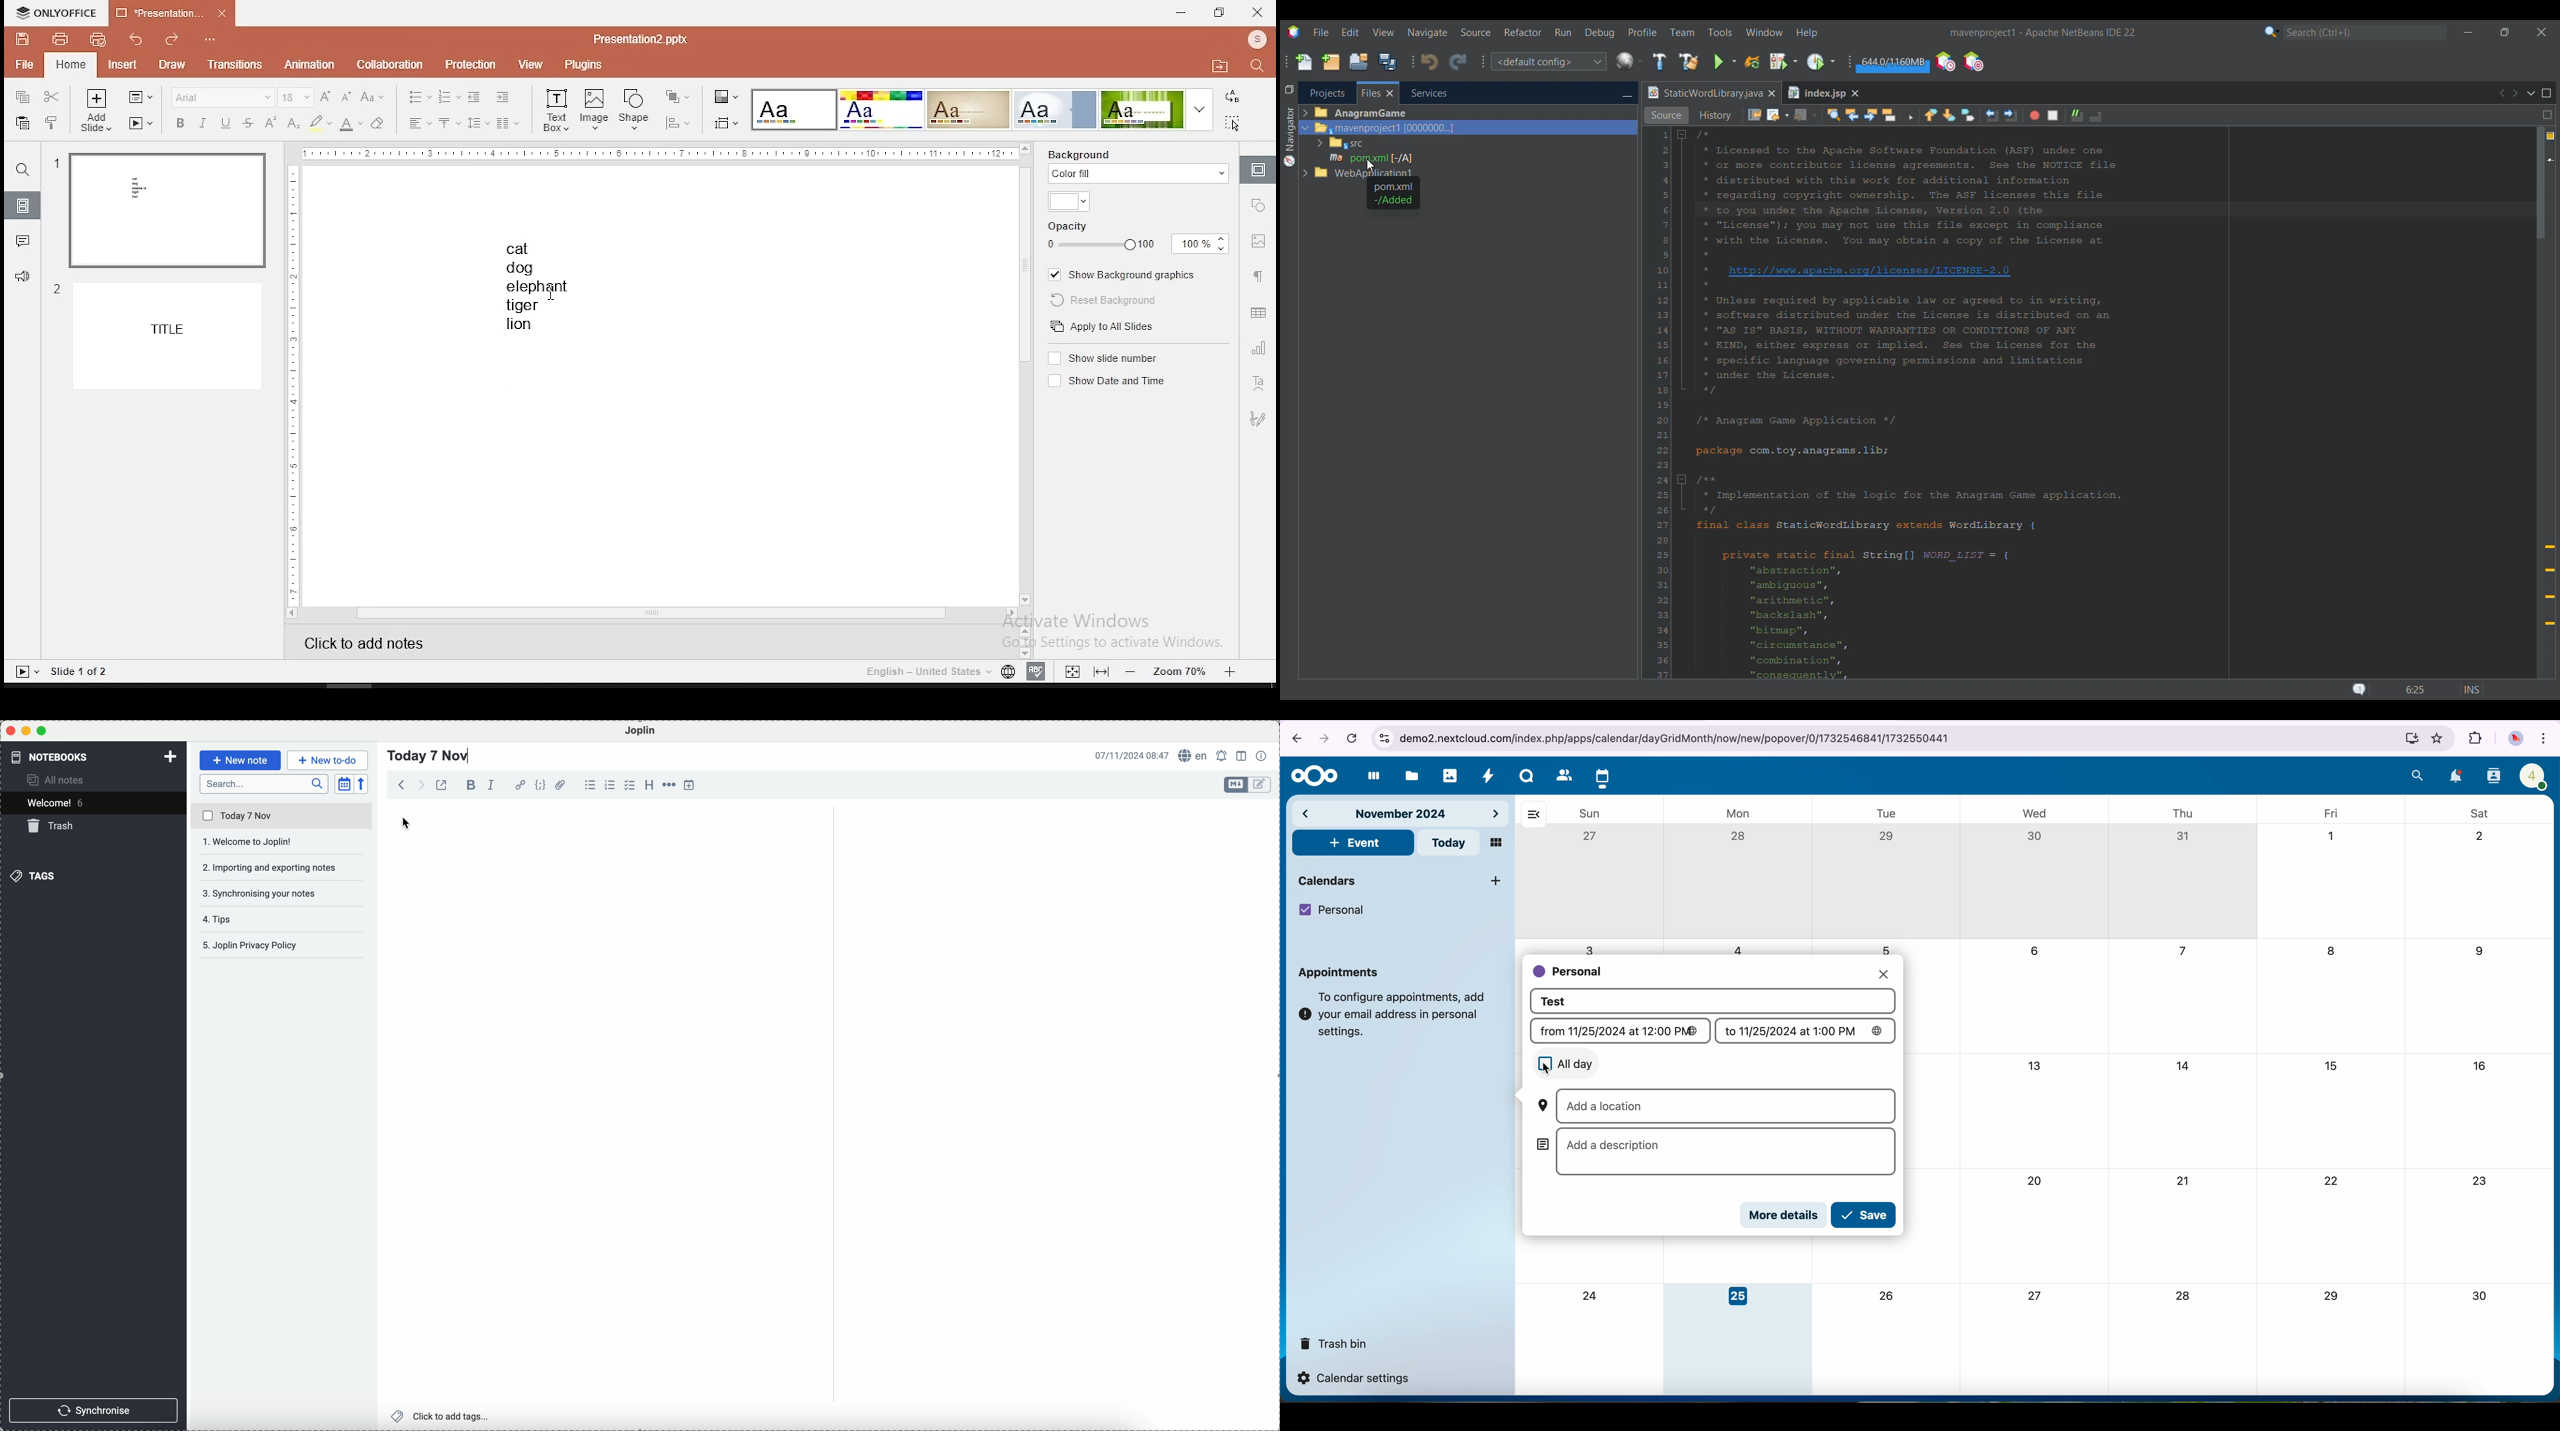 Image resolution: width=2576 pixels, height=1456 pixels. Describe the element at coordinates (419, 784) in the screenshot. I see `forward` at that location.